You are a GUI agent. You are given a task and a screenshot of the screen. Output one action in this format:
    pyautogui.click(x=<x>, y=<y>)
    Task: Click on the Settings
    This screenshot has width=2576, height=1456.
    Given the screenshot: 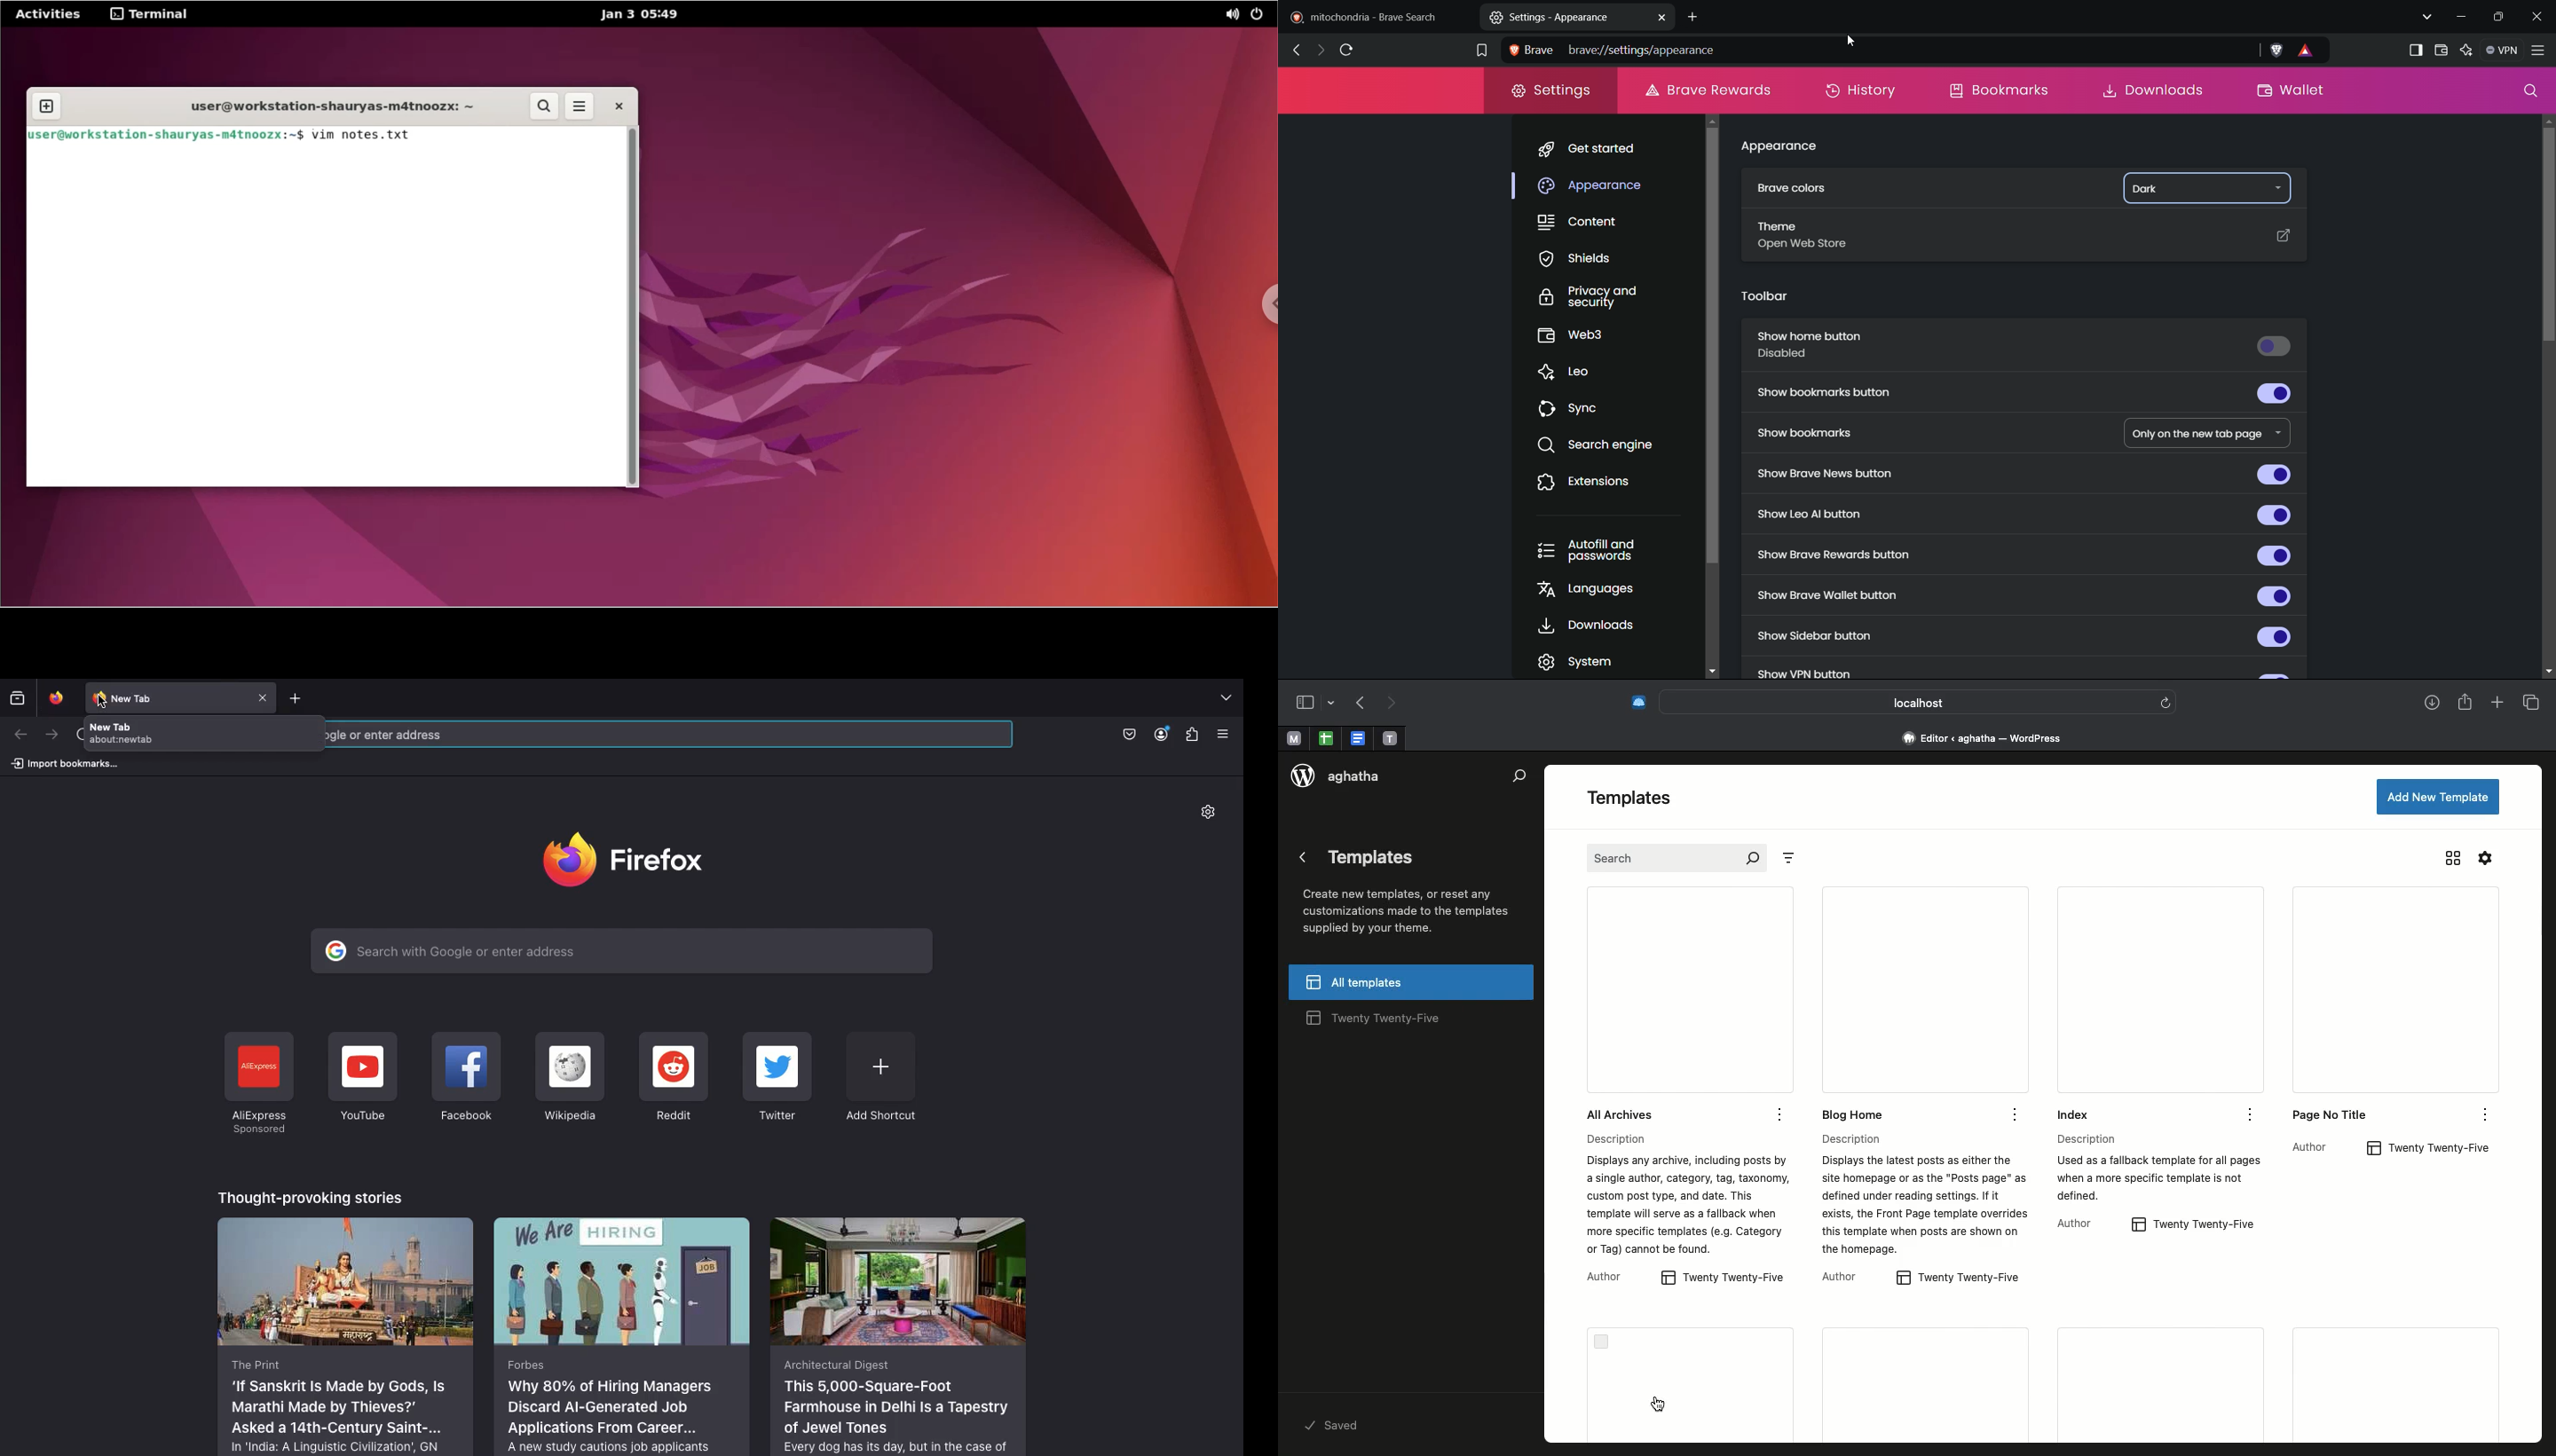 What is the action you would take?
    pyautogui.click(x=2488, y=859)
    